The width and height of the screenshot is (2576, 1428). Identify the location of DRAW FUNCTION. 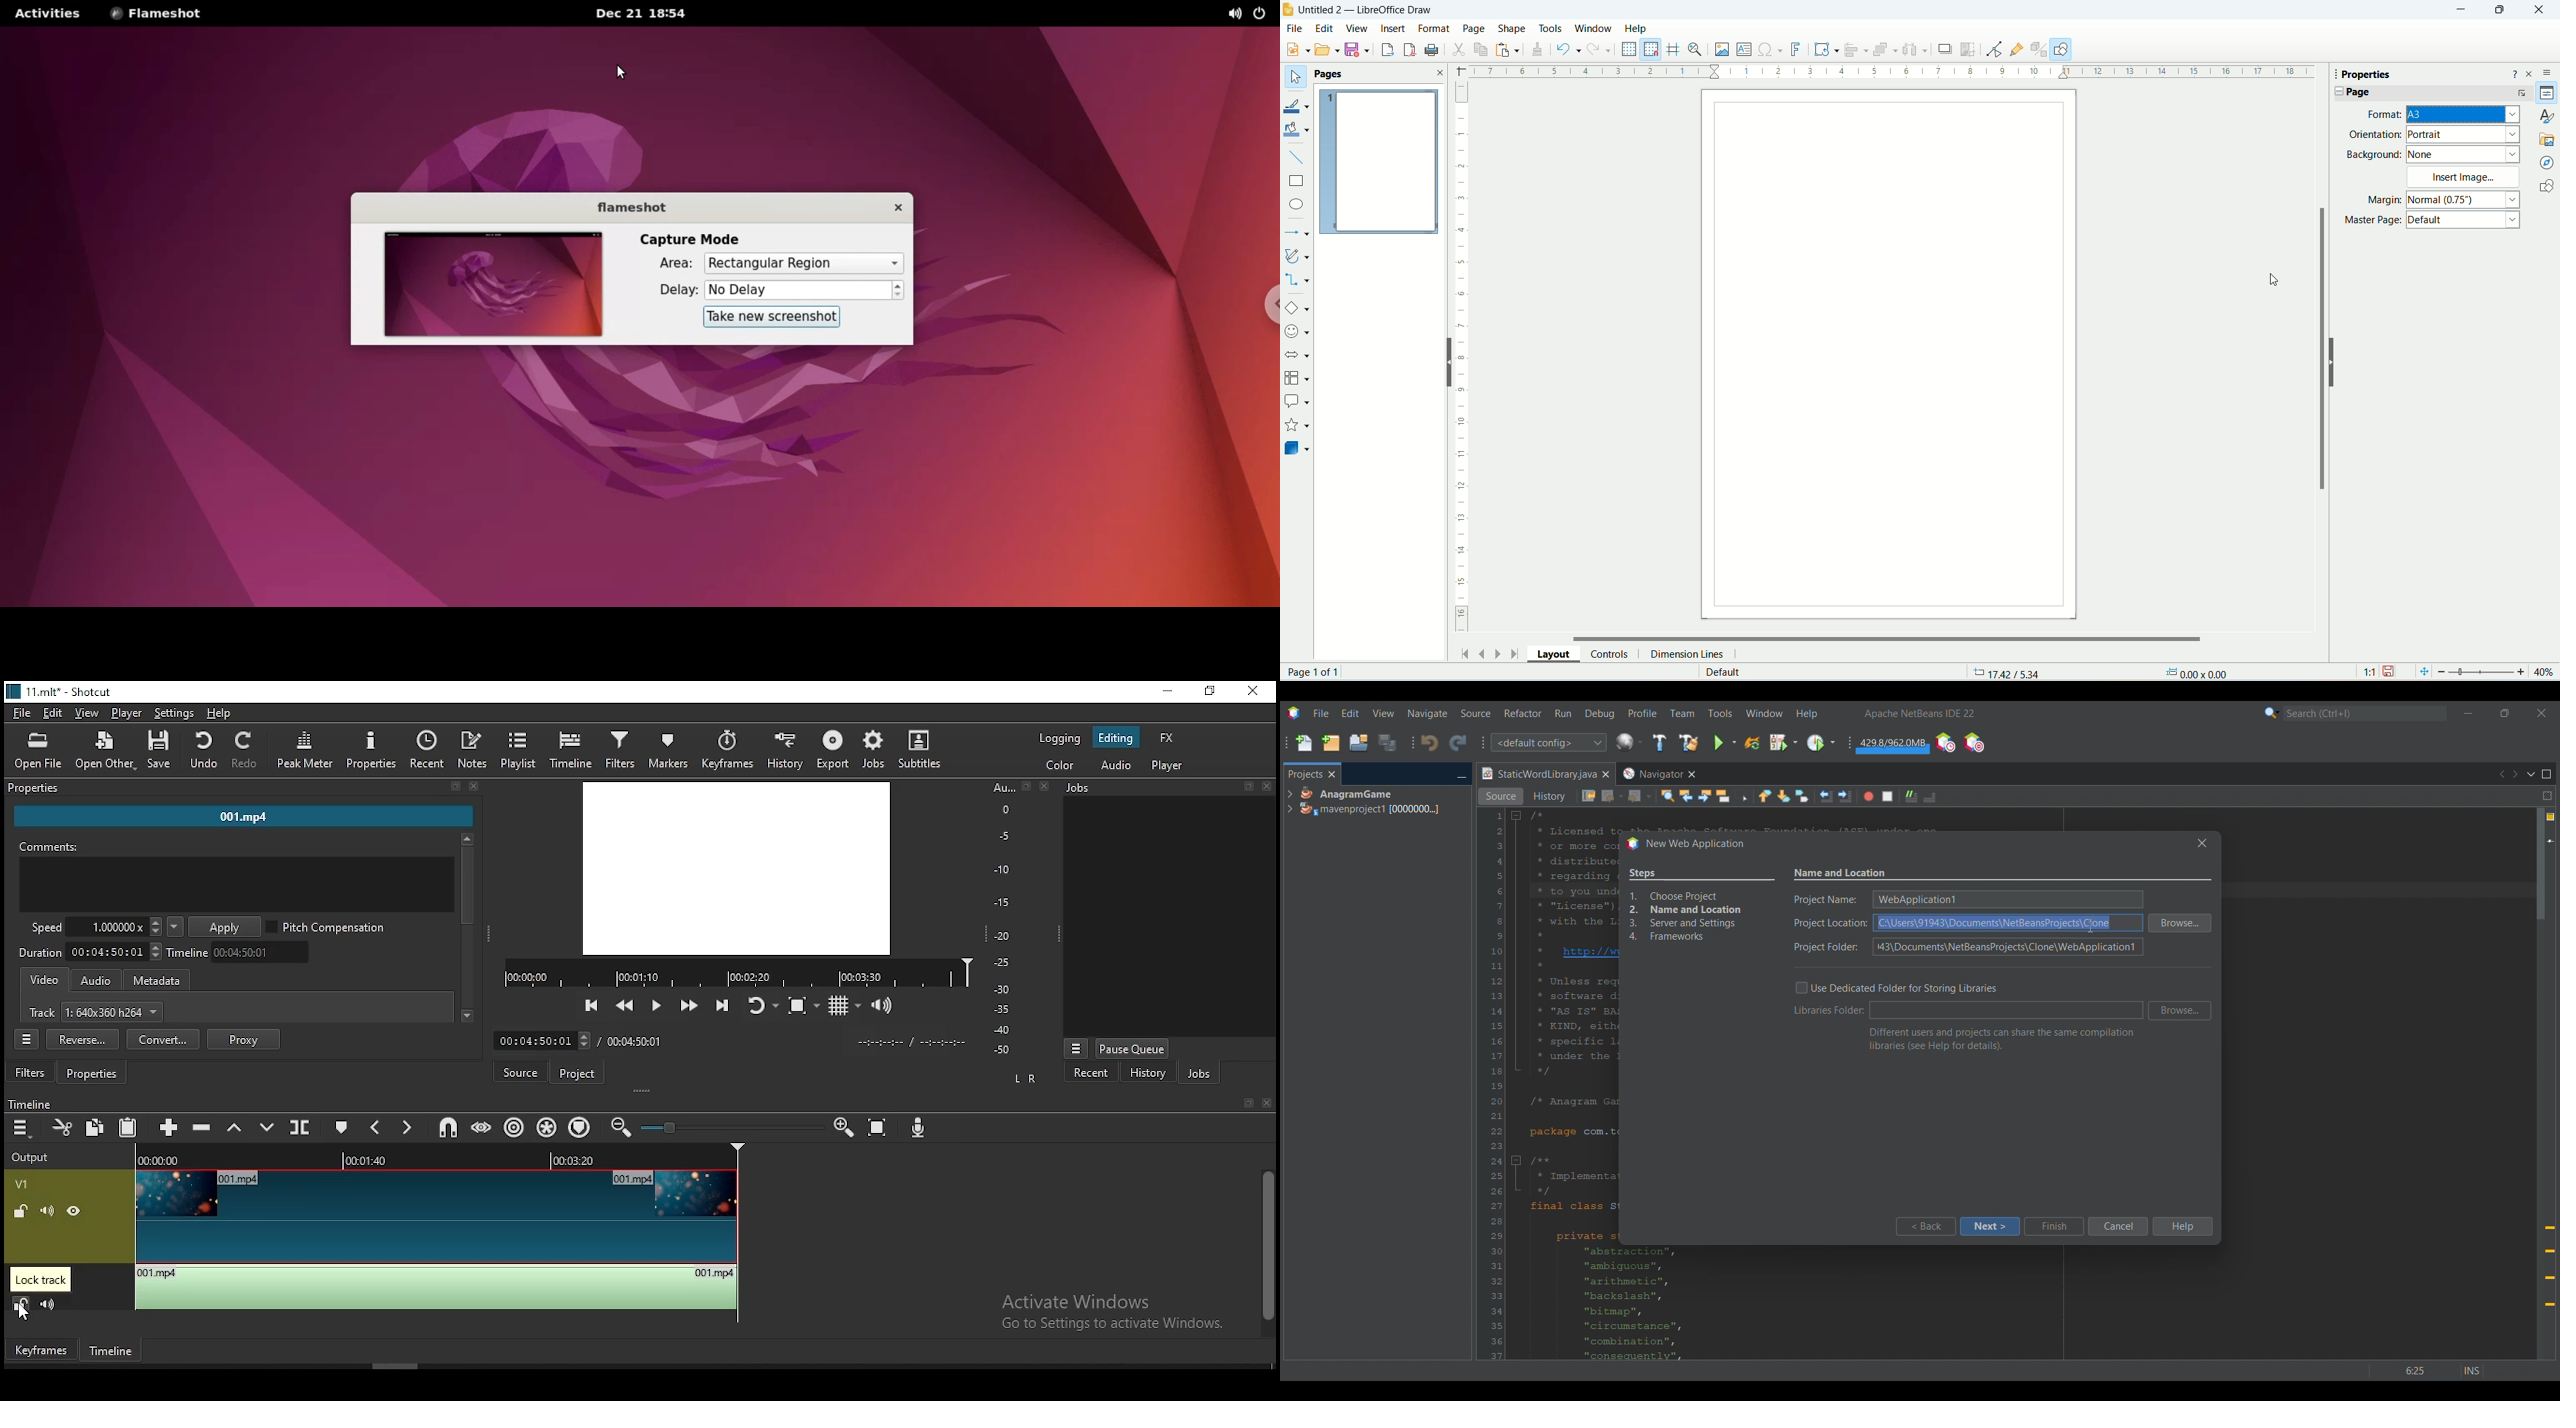
(2061, 49).